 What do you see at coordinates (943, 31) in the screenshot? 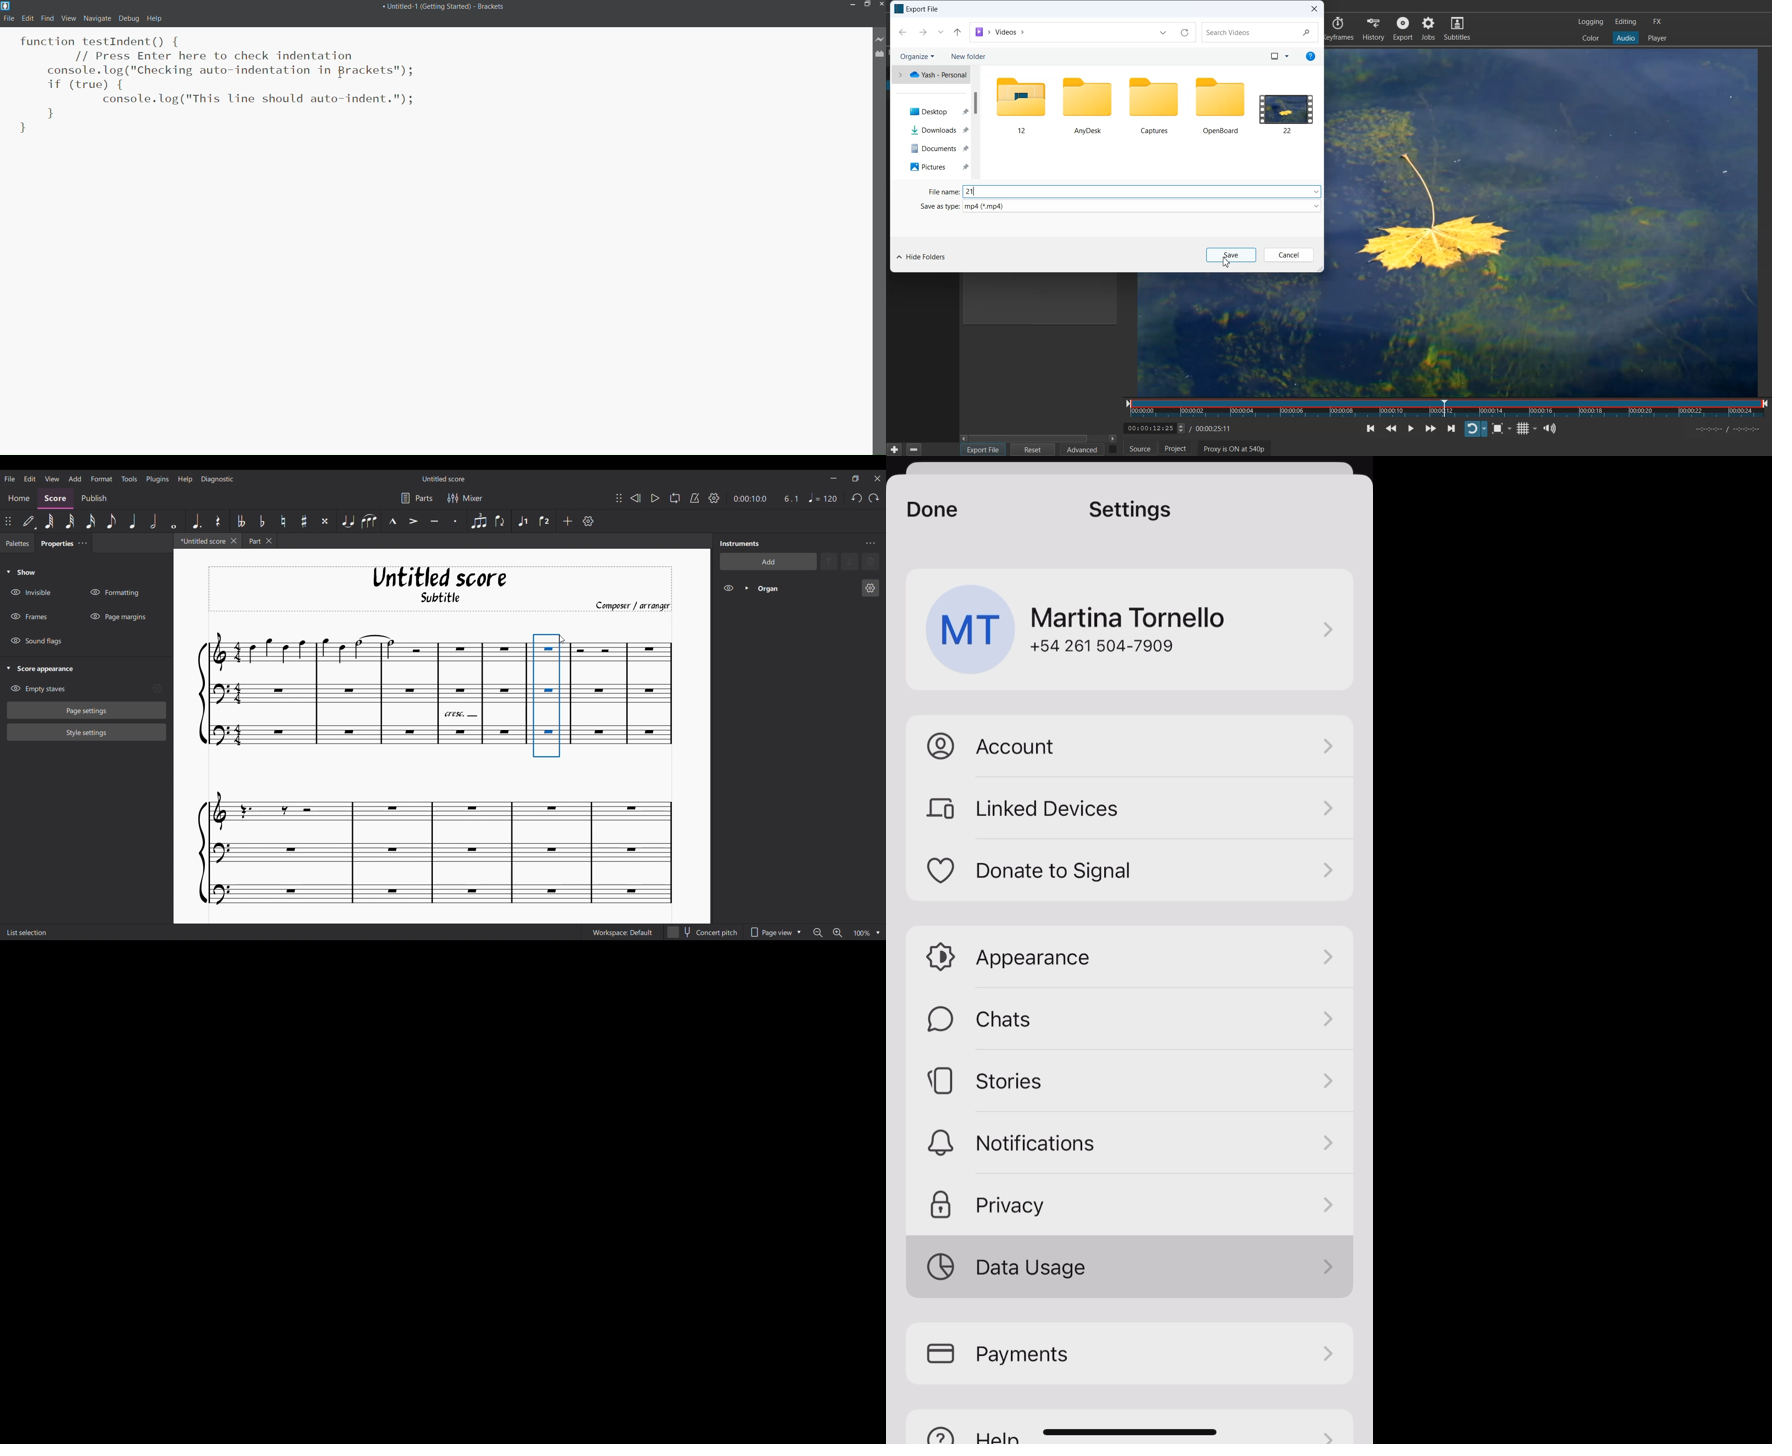
I see `dropdown` at bounding box center [943, 31].